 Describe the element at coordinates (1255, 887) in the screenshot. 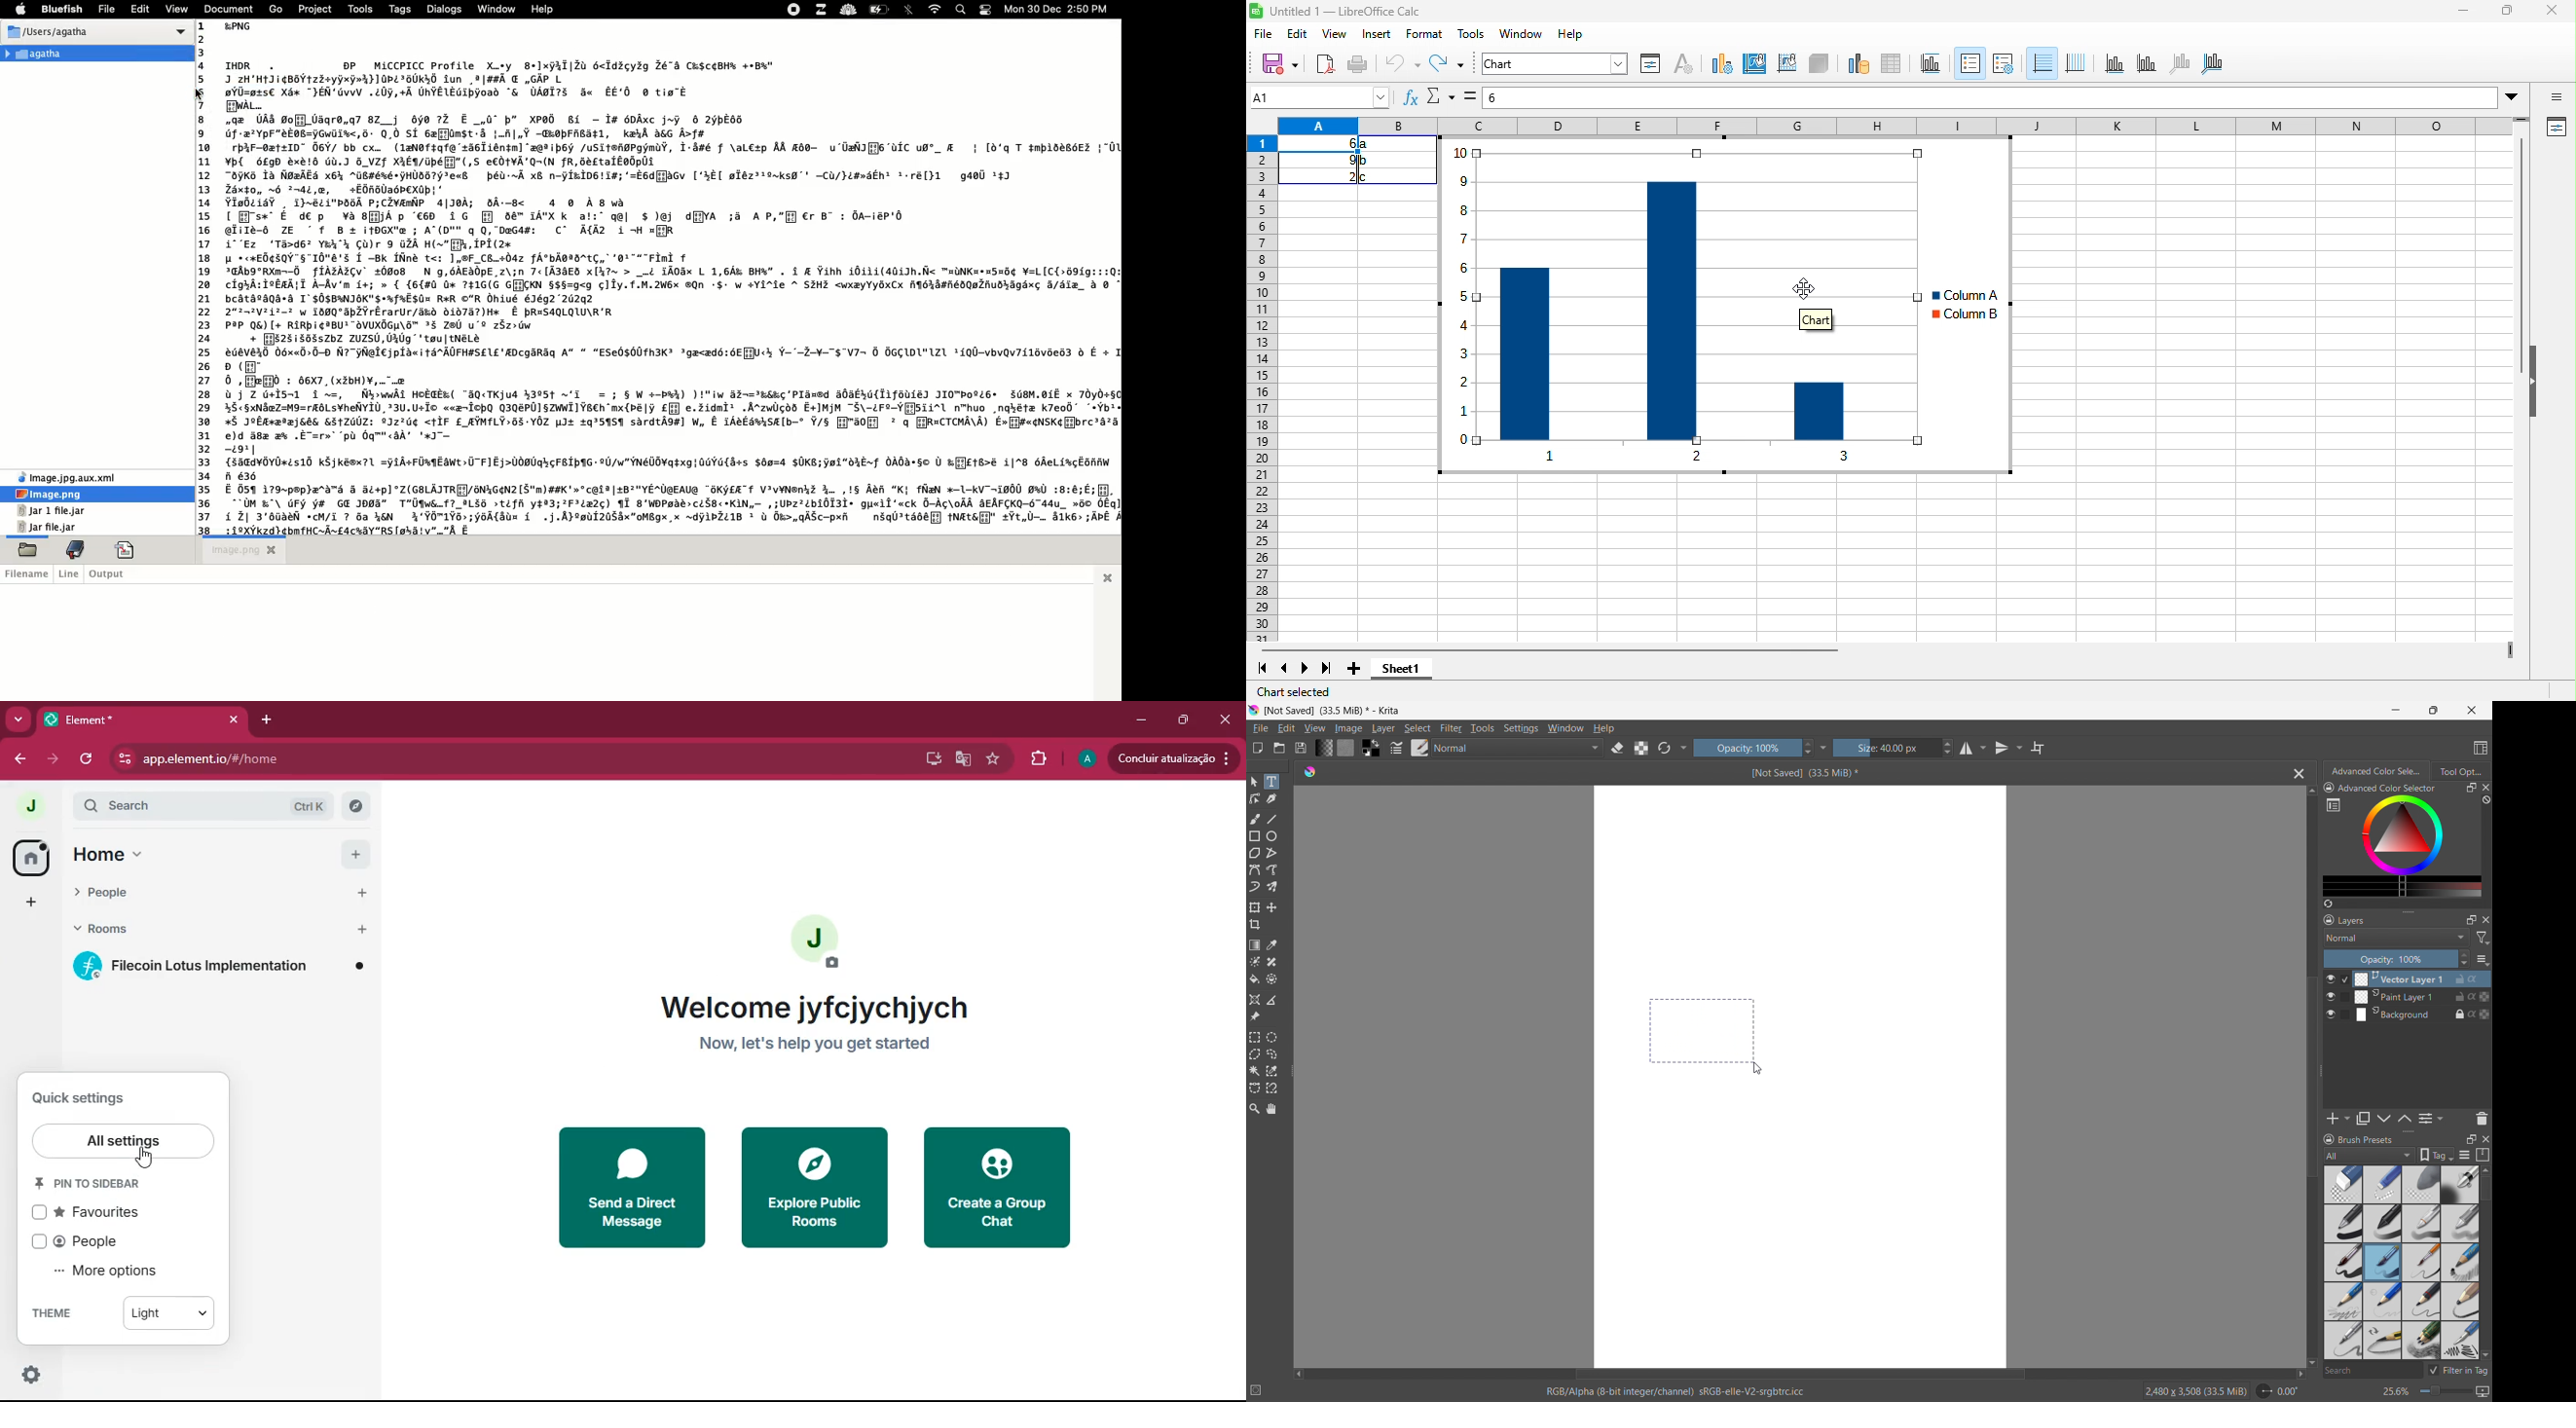

I see `dynamic brush tool` at that location.